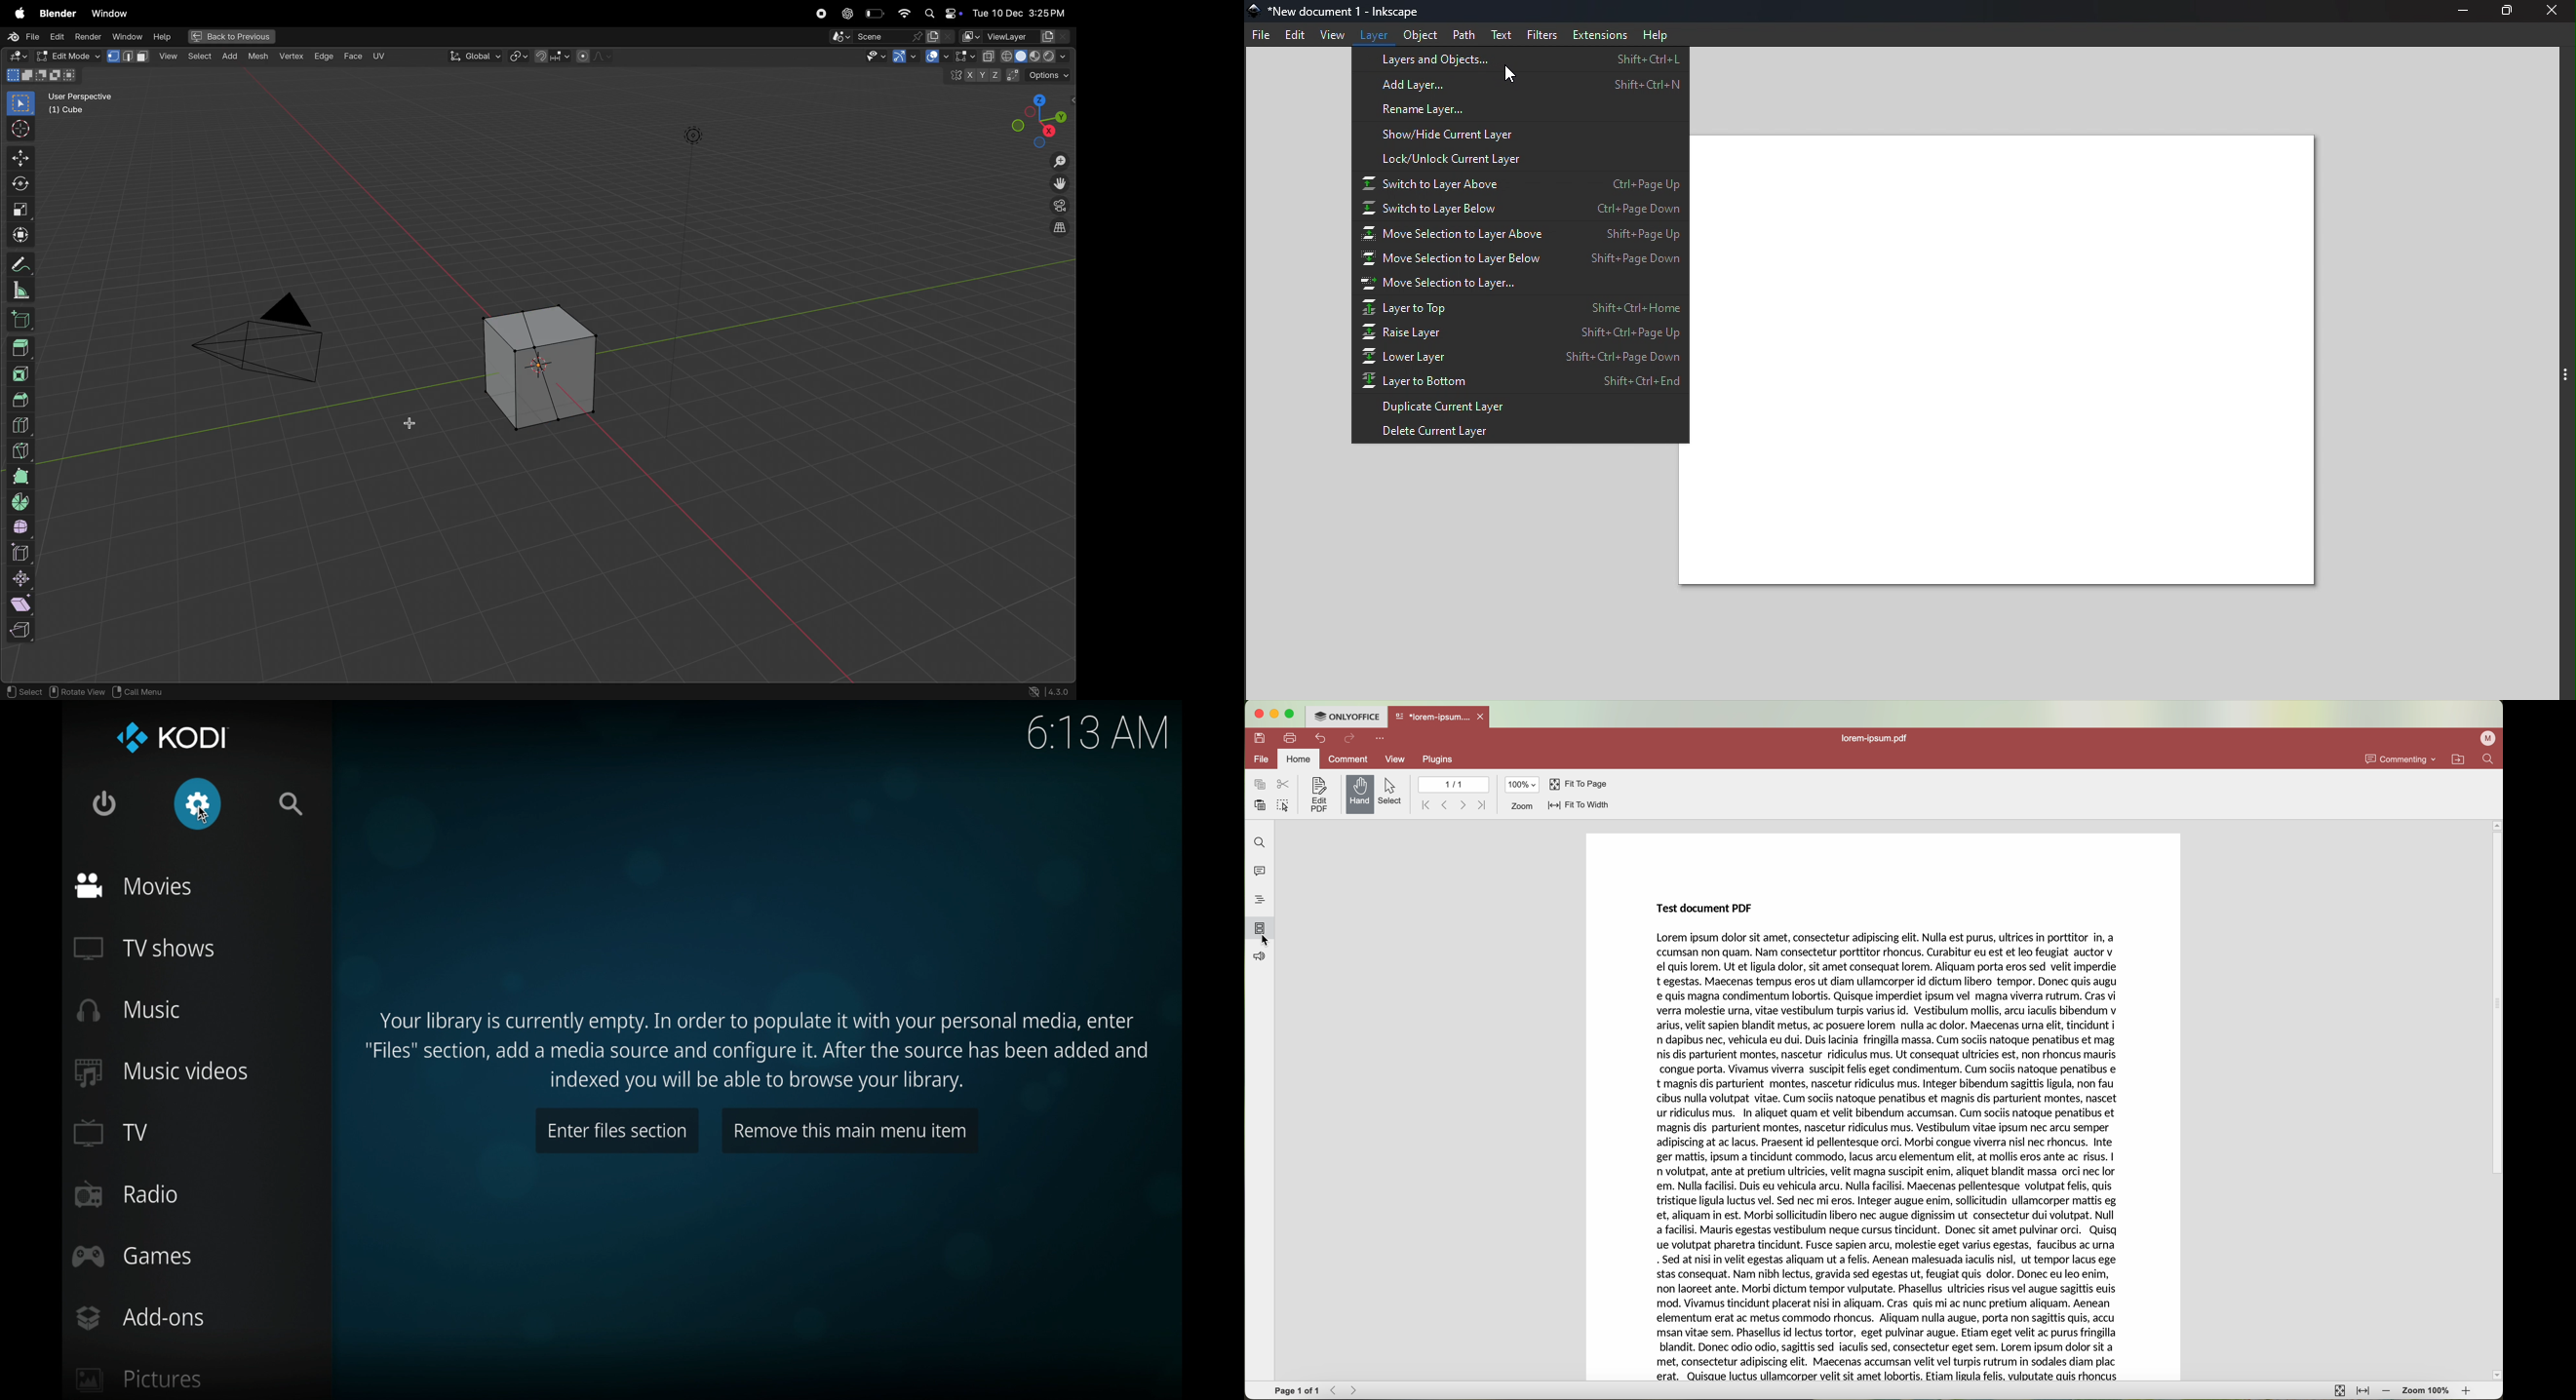  I want to click on Layer to bottom, so click(1520, 383).